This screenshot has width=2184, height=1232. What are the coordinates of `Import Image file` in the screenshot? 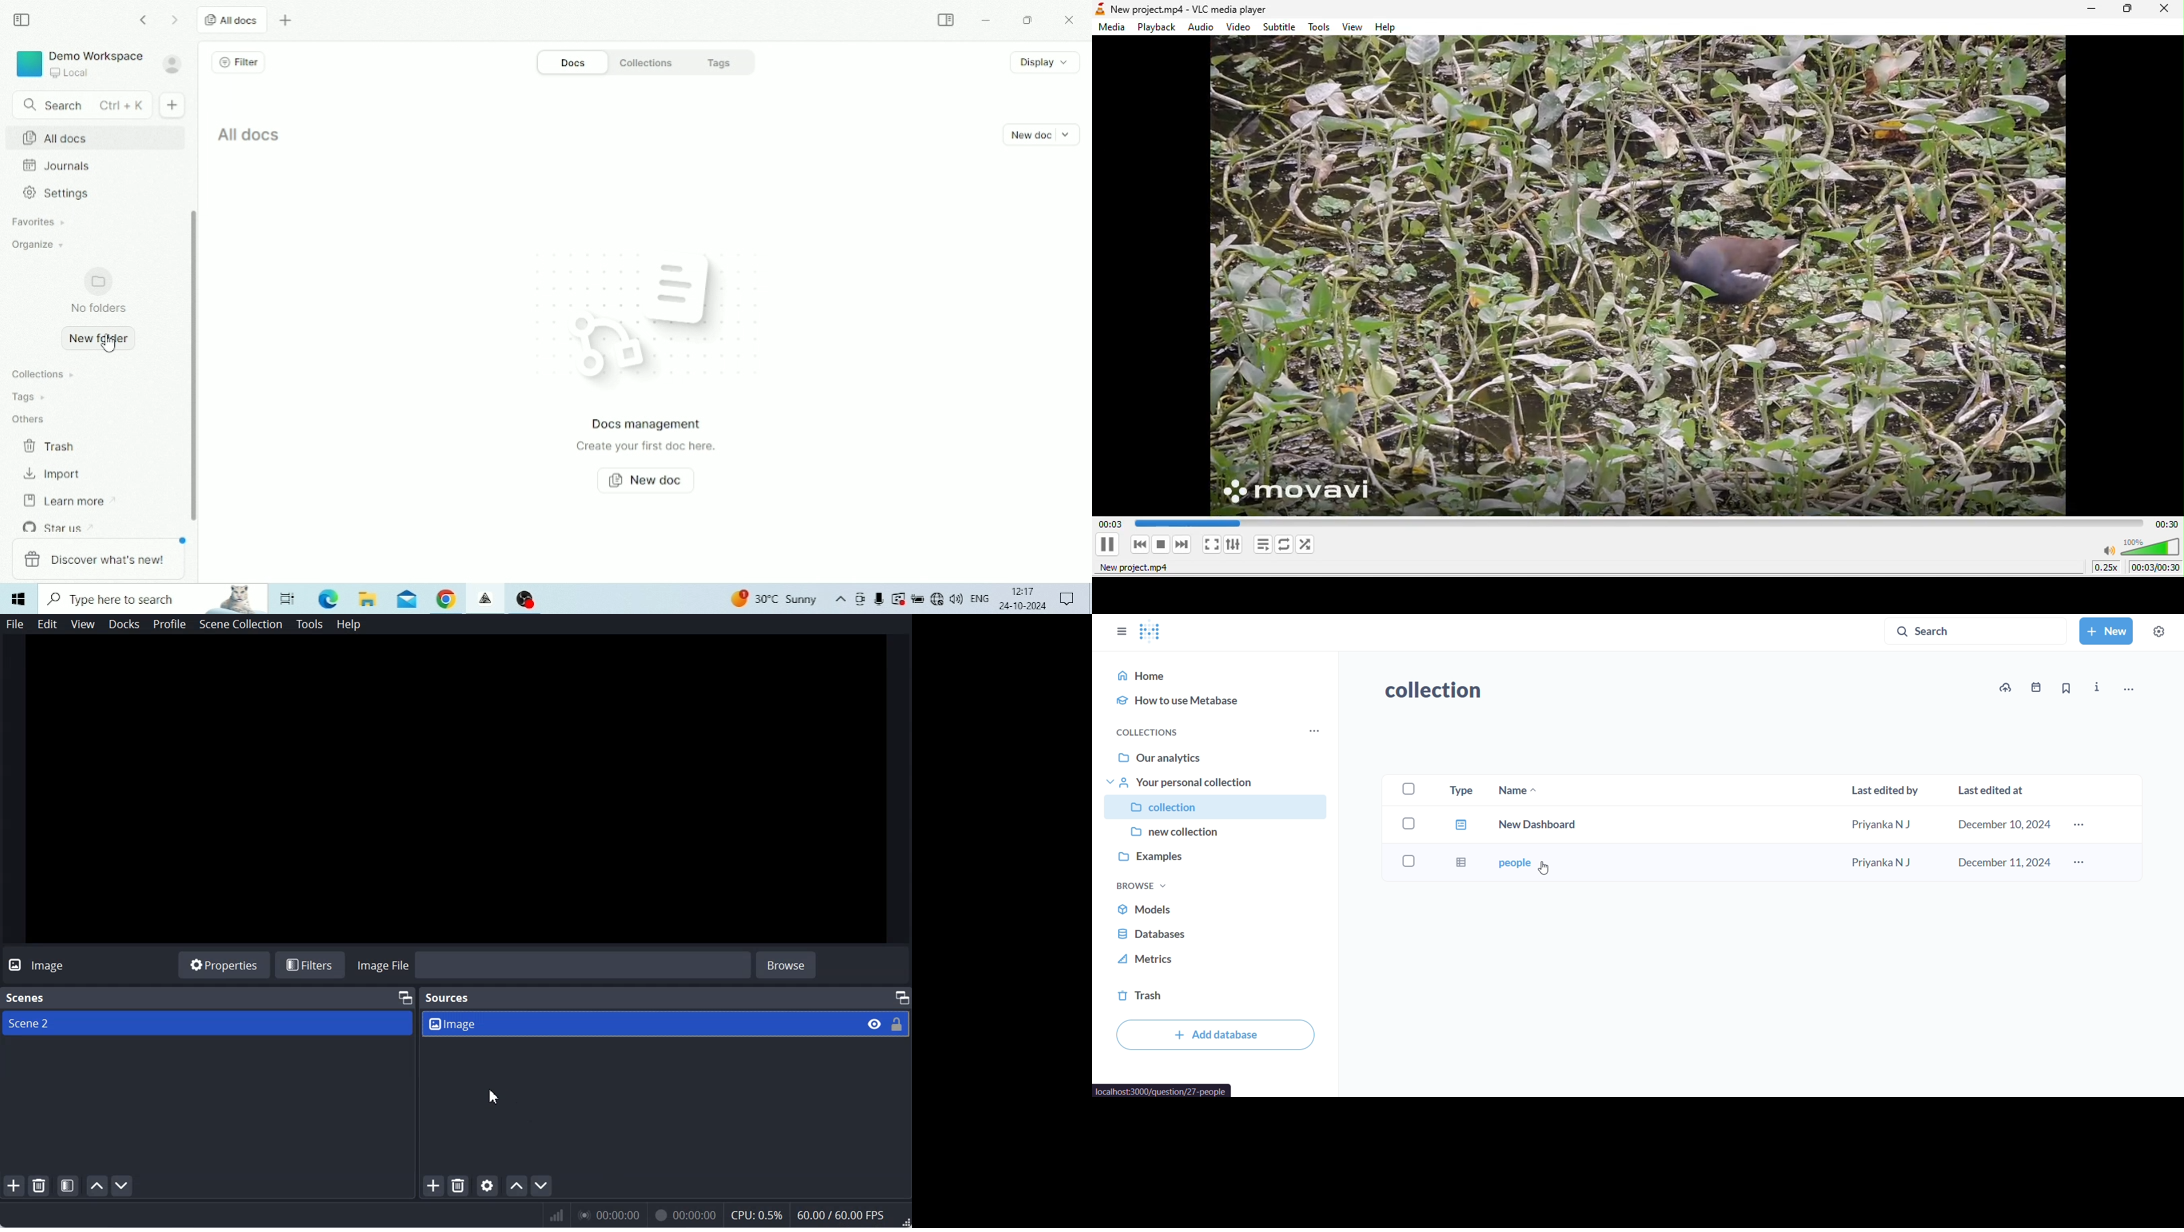 It's located at (588, 965).